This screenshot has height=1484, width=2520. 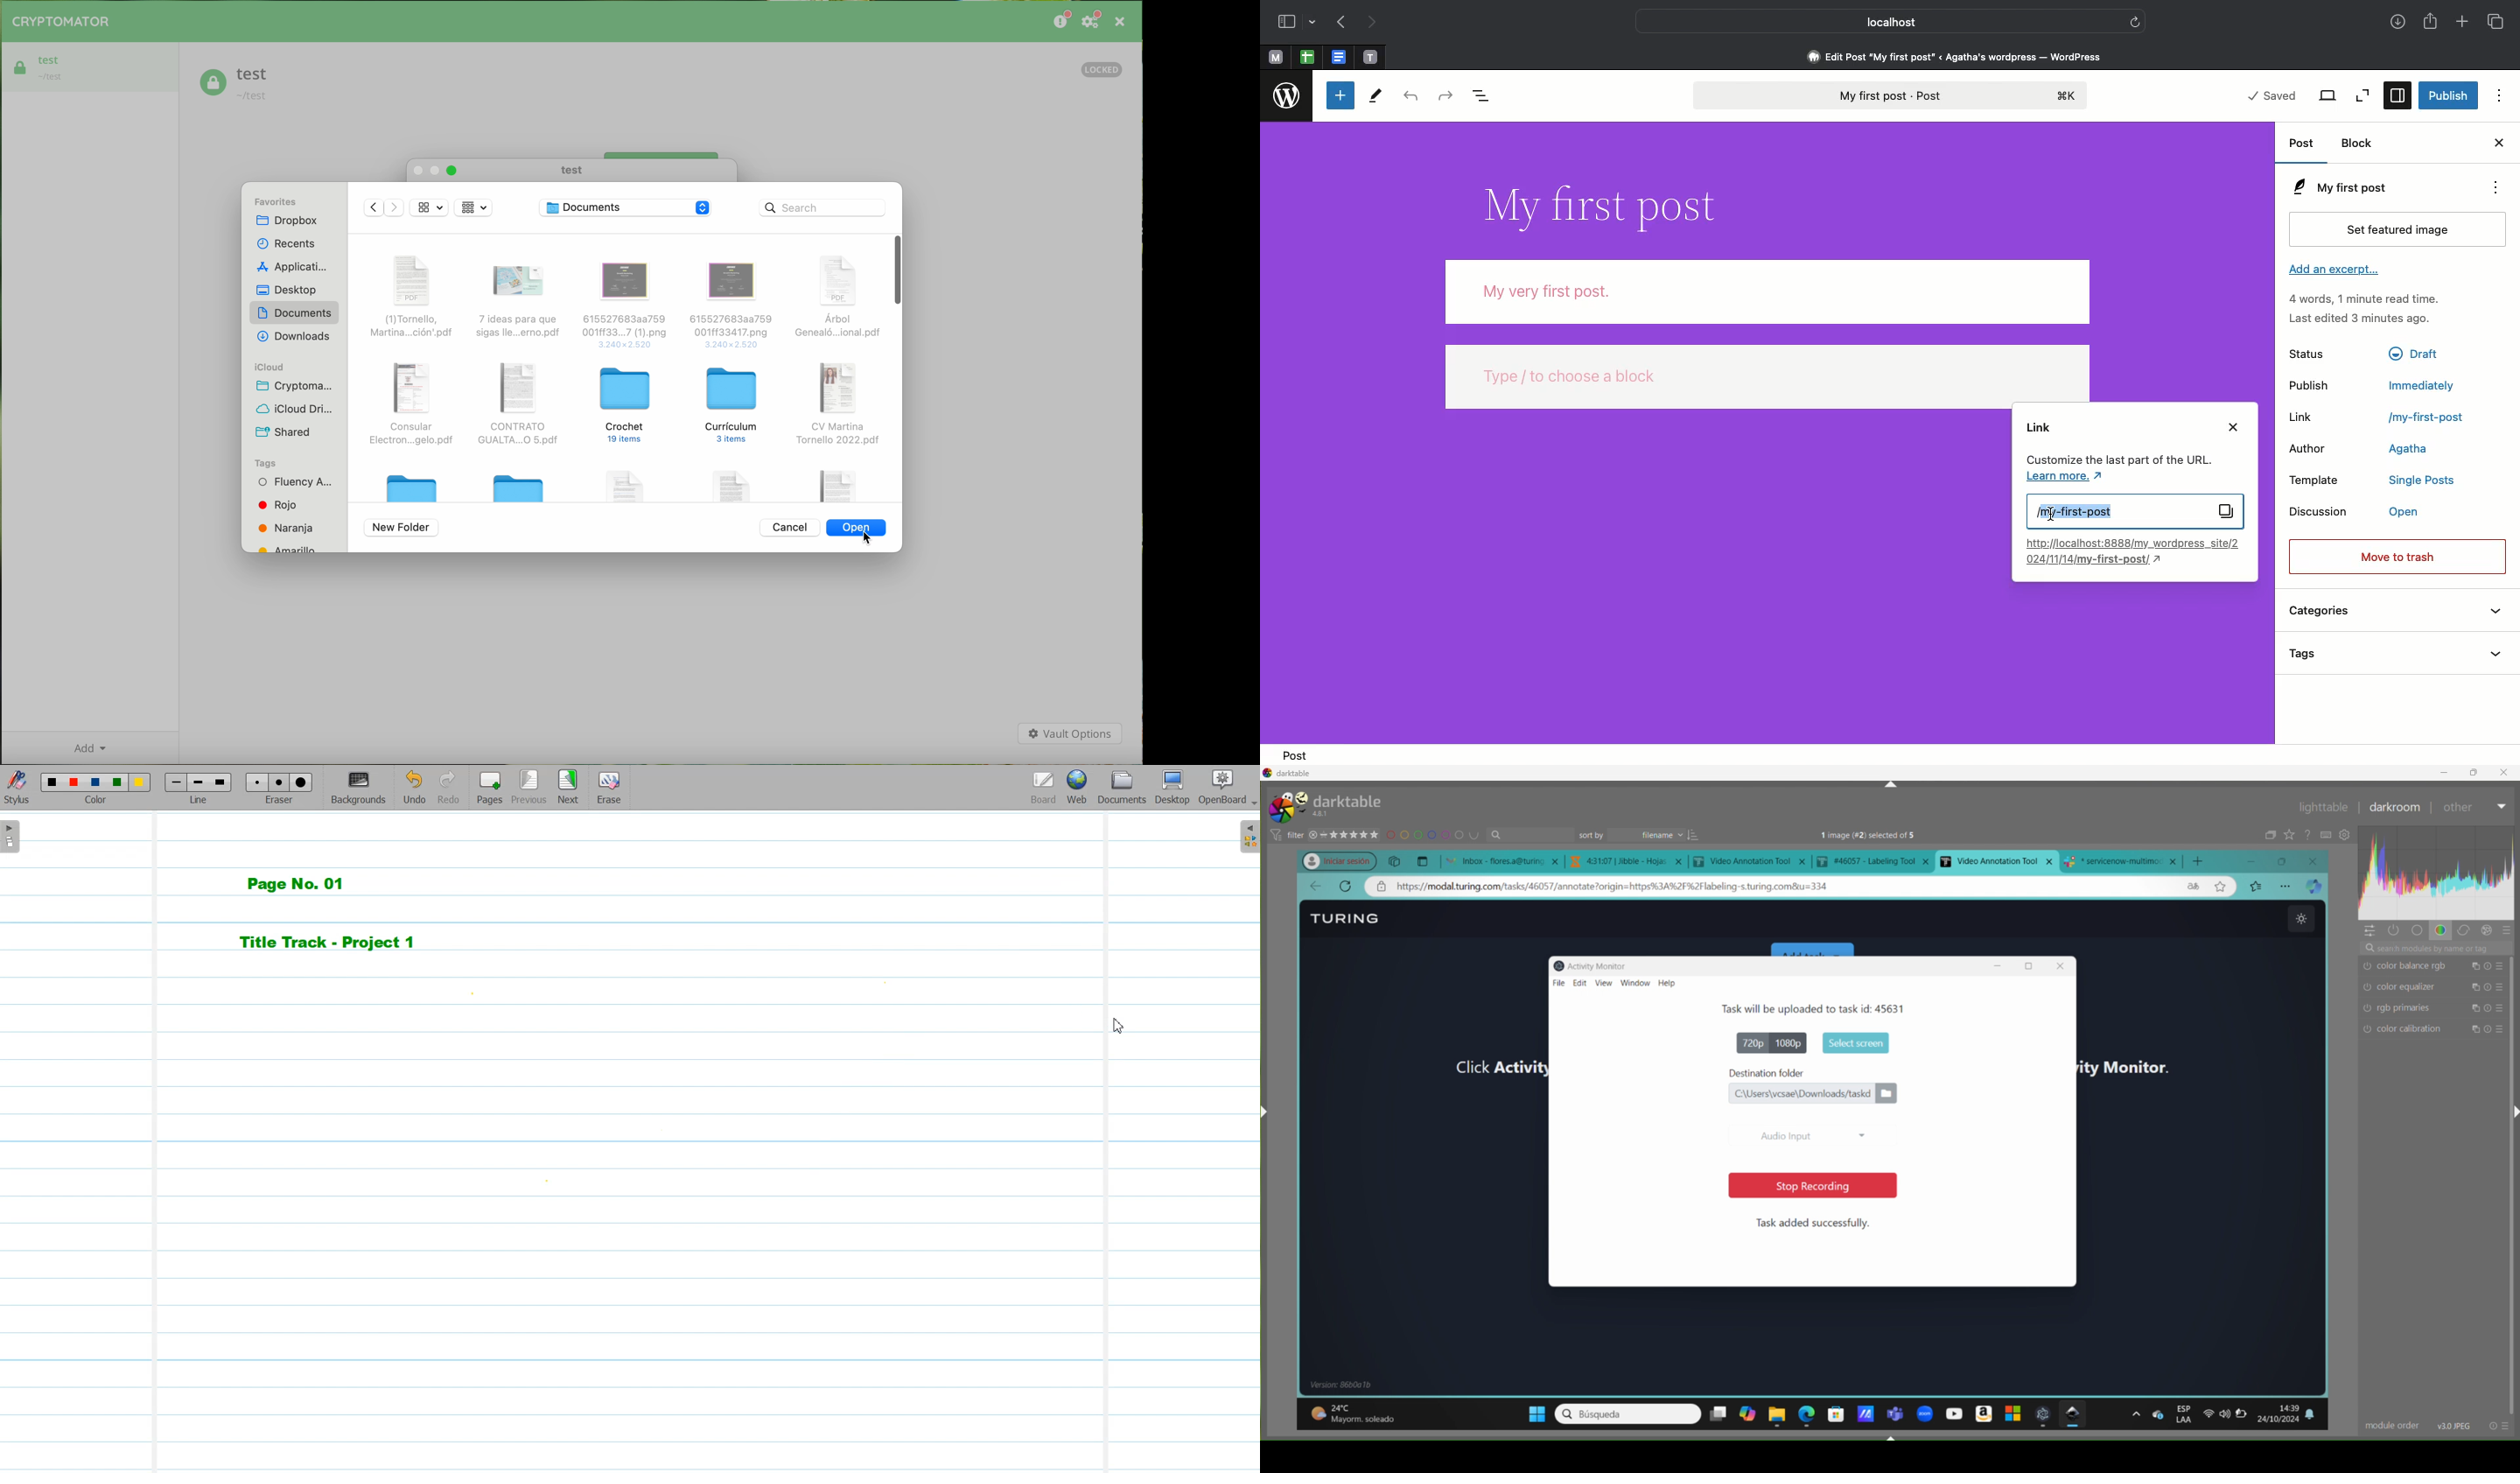 I want to click on click activity, so click(x=1488, y=1068).